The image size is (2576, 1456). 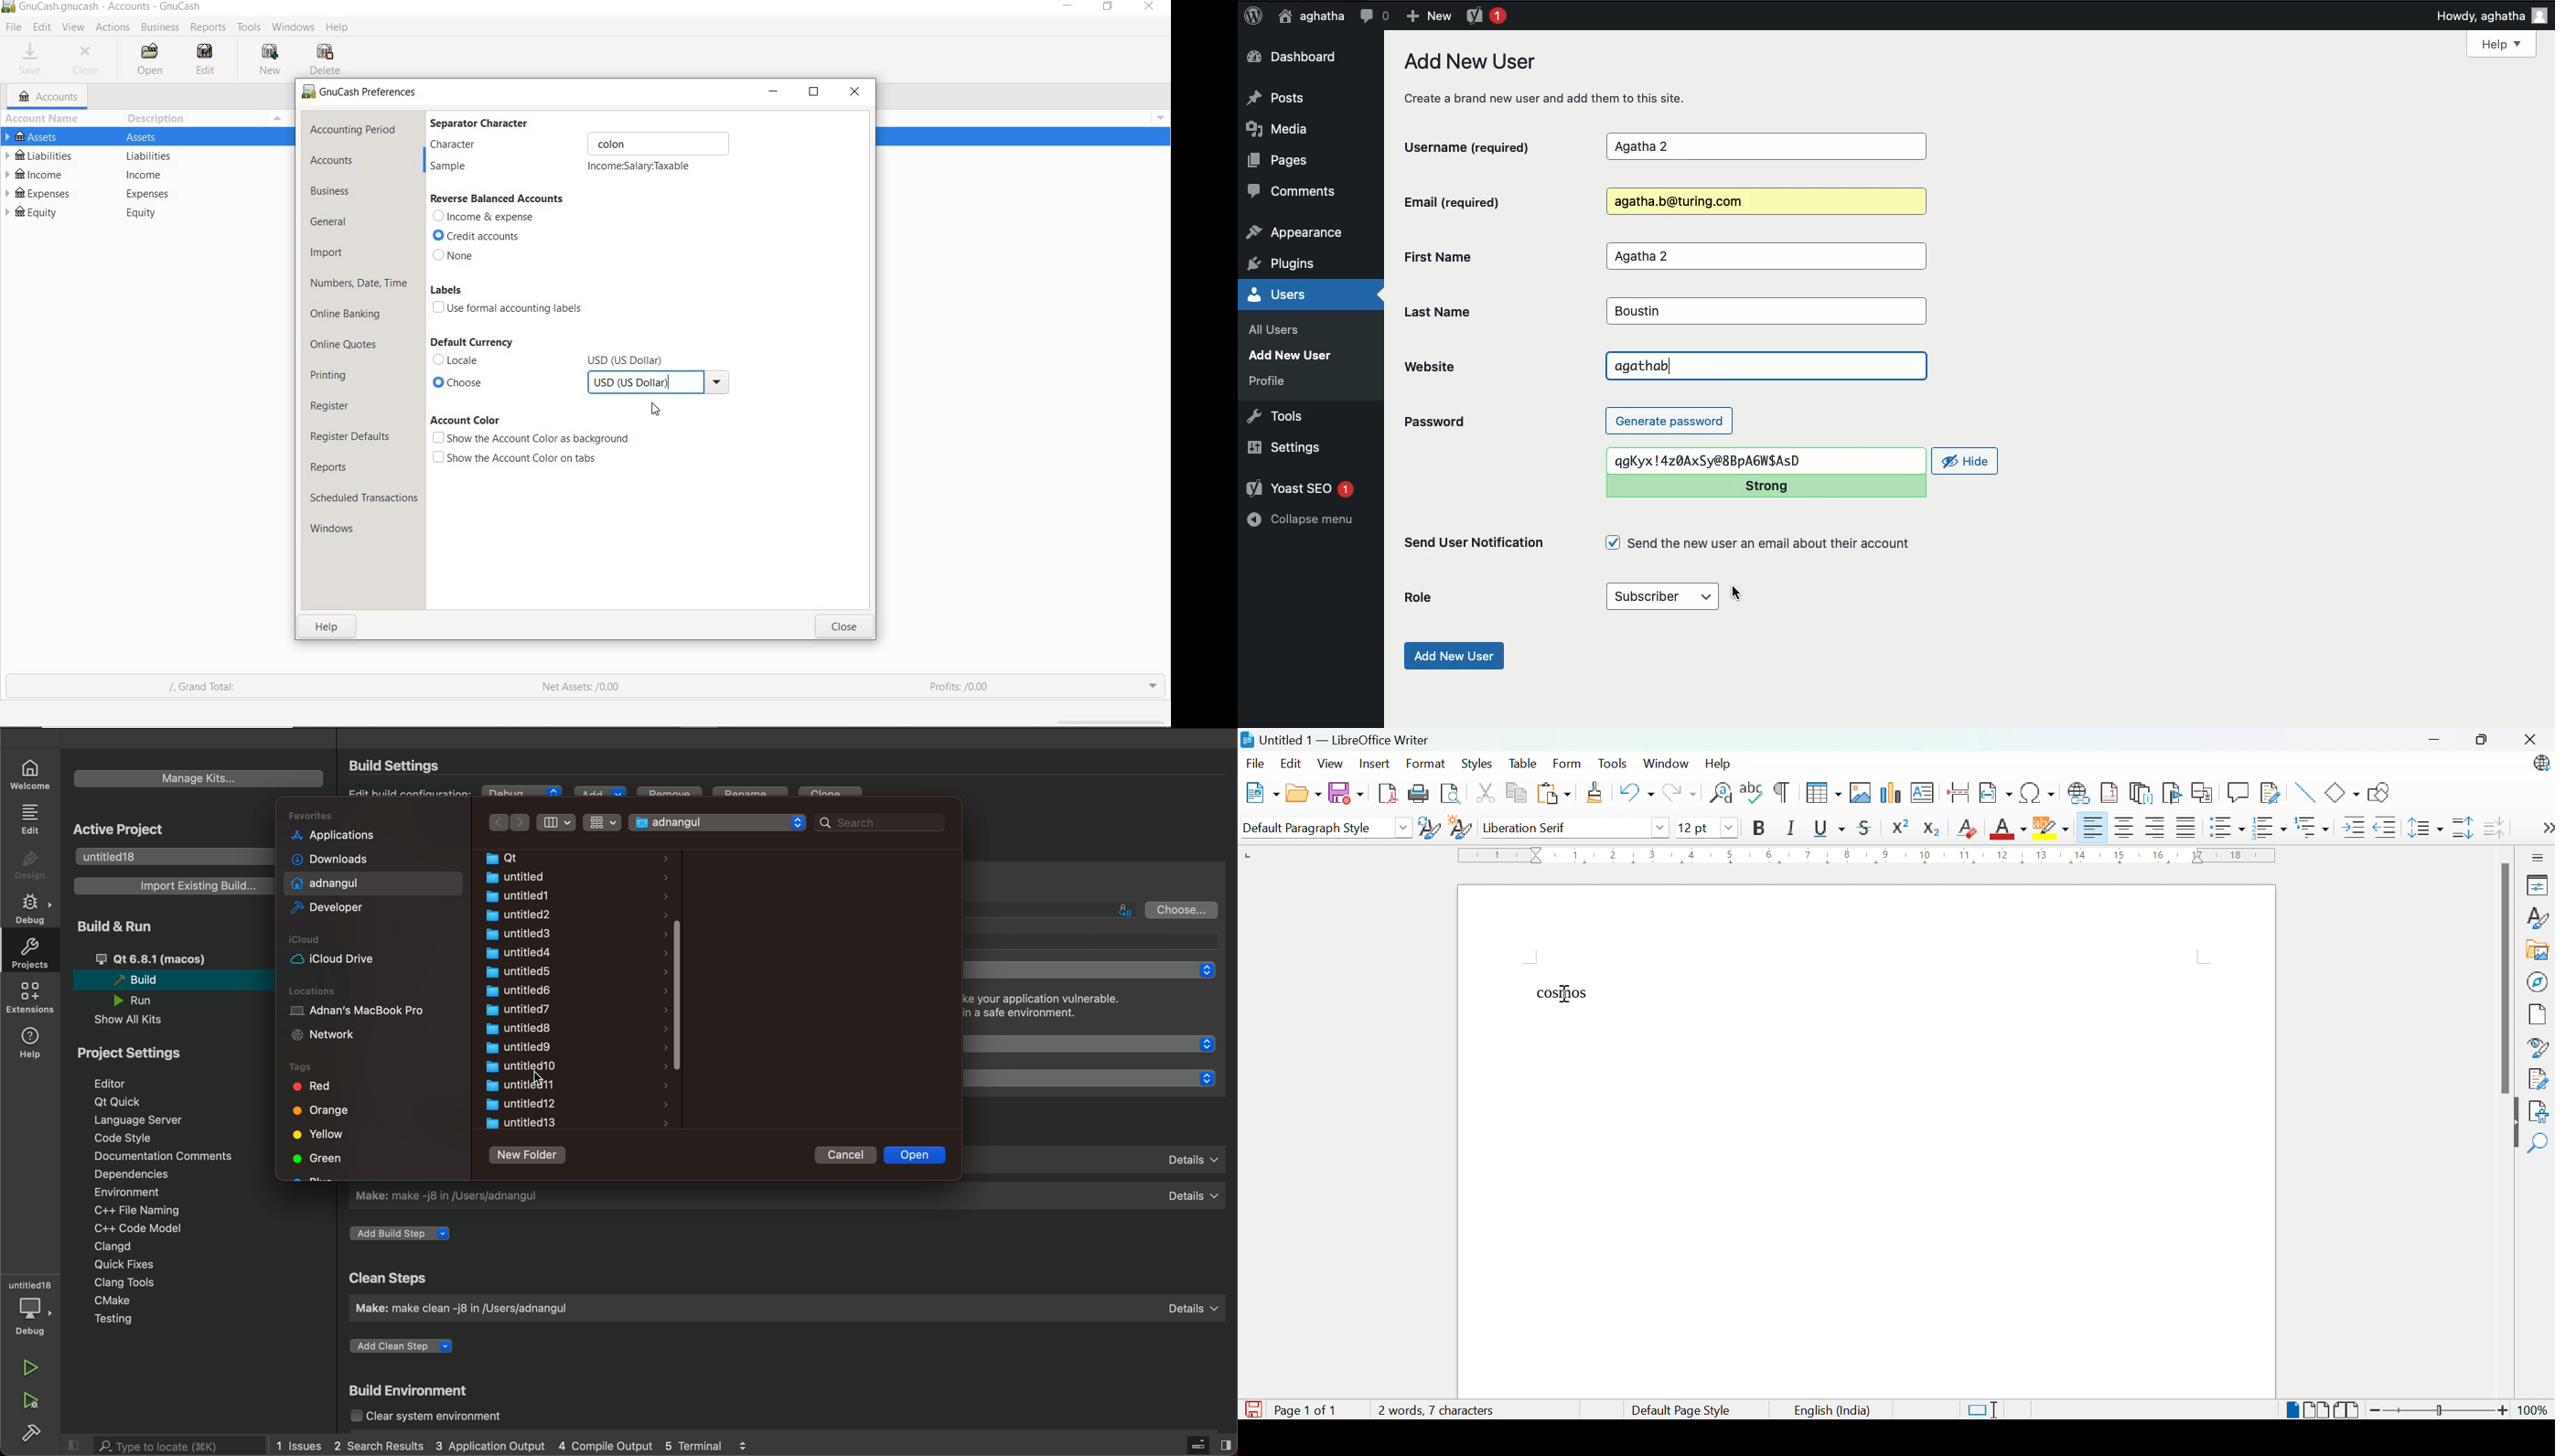 What do you see at coordinates (1294, 355) in the screenshot?
I see `Add new user` at bounding box center [1294, 355].